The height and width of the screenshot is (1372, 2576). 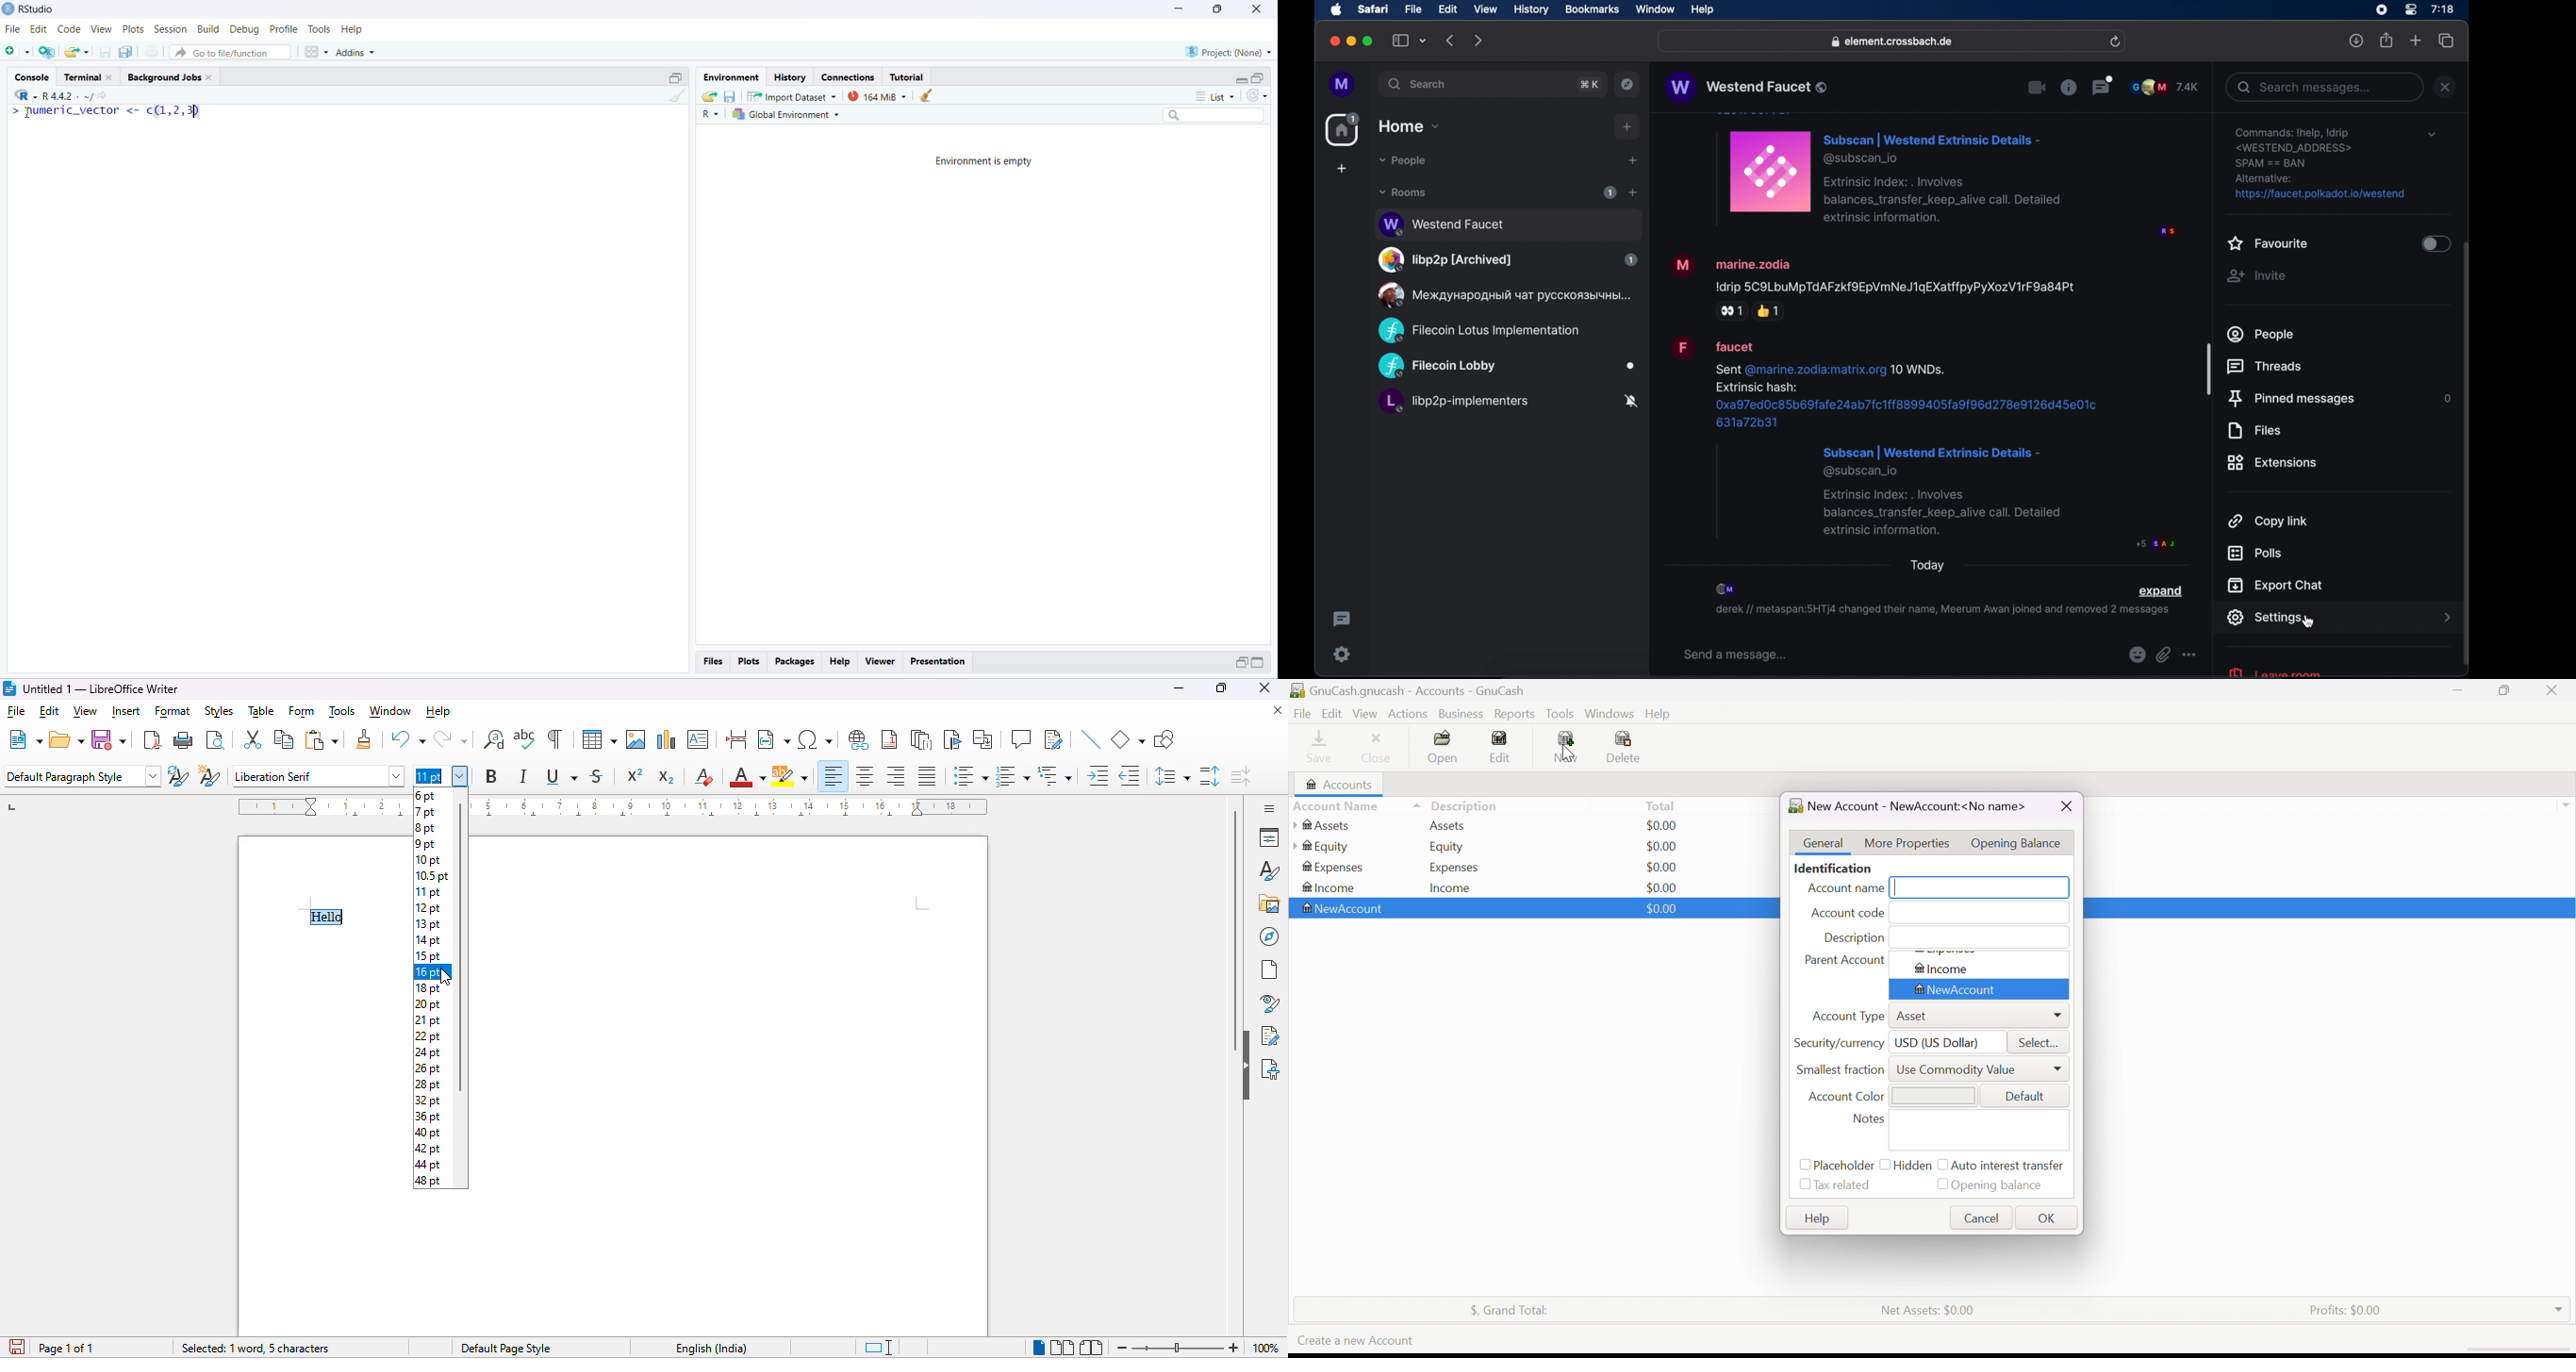 I want to click on tab group picker, so click(x=1423, y=40).